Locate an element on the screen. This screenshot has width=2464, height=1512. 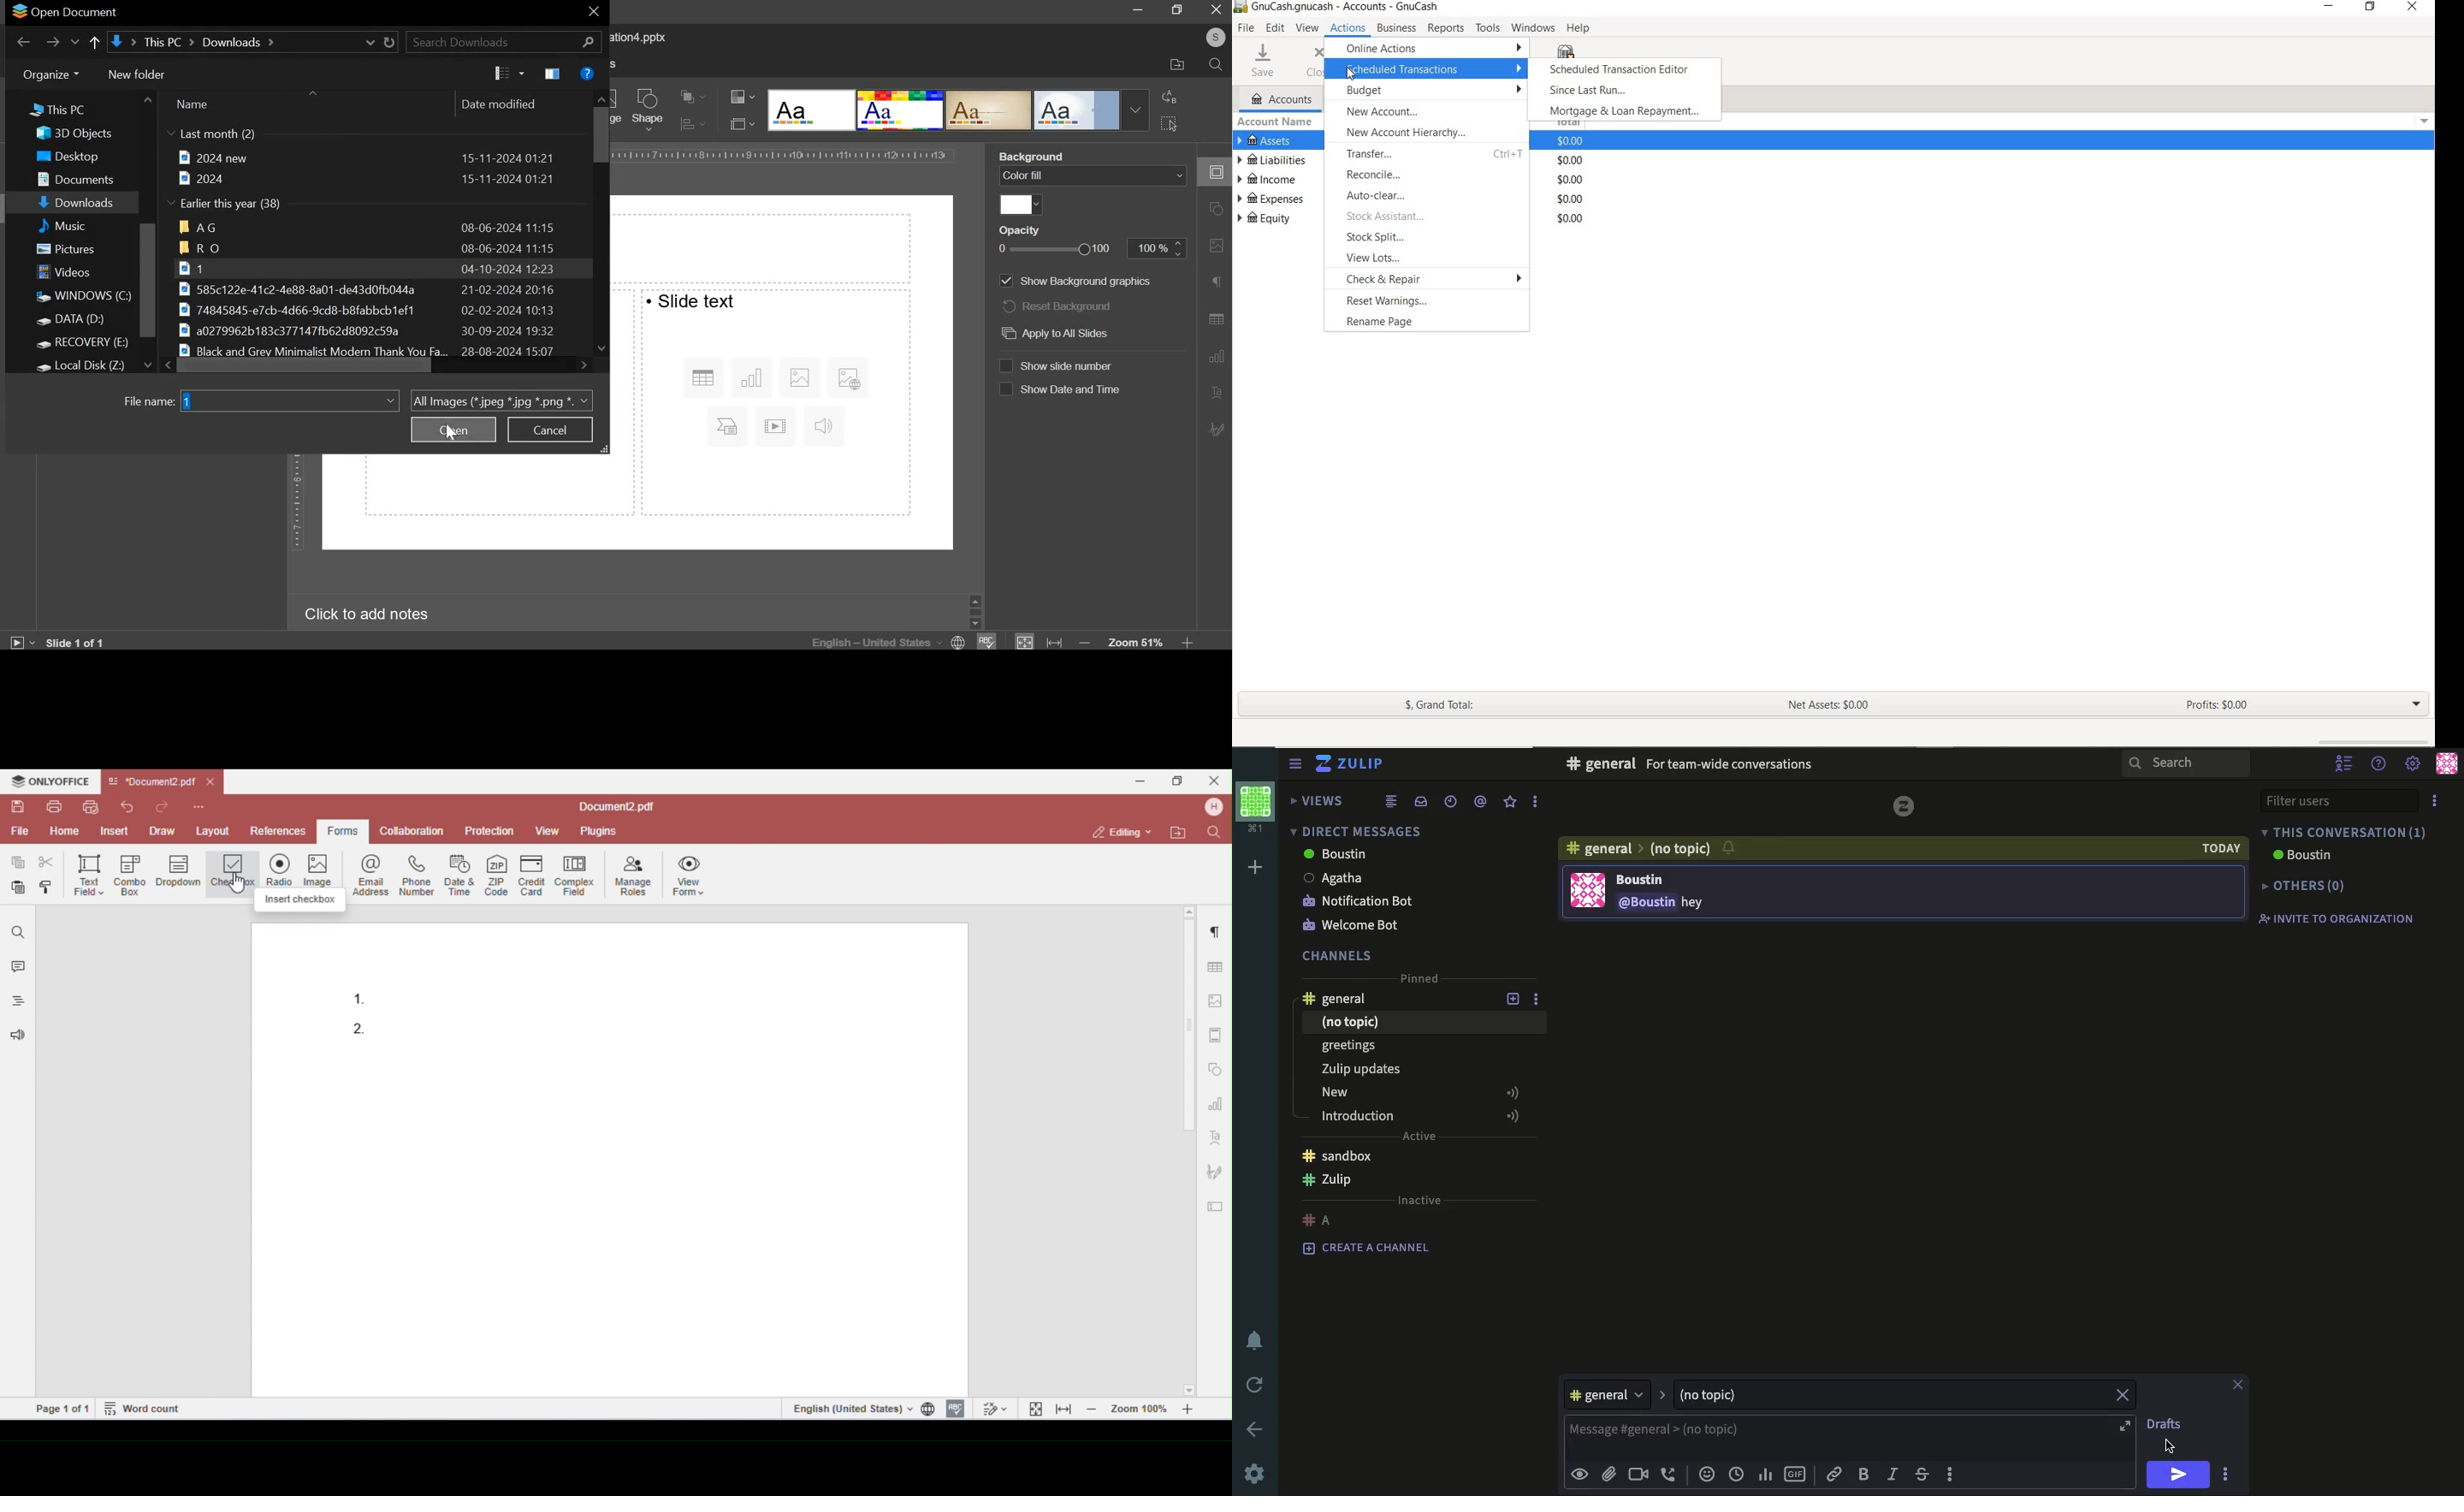
no topic is located at coordinates (1683, 850).